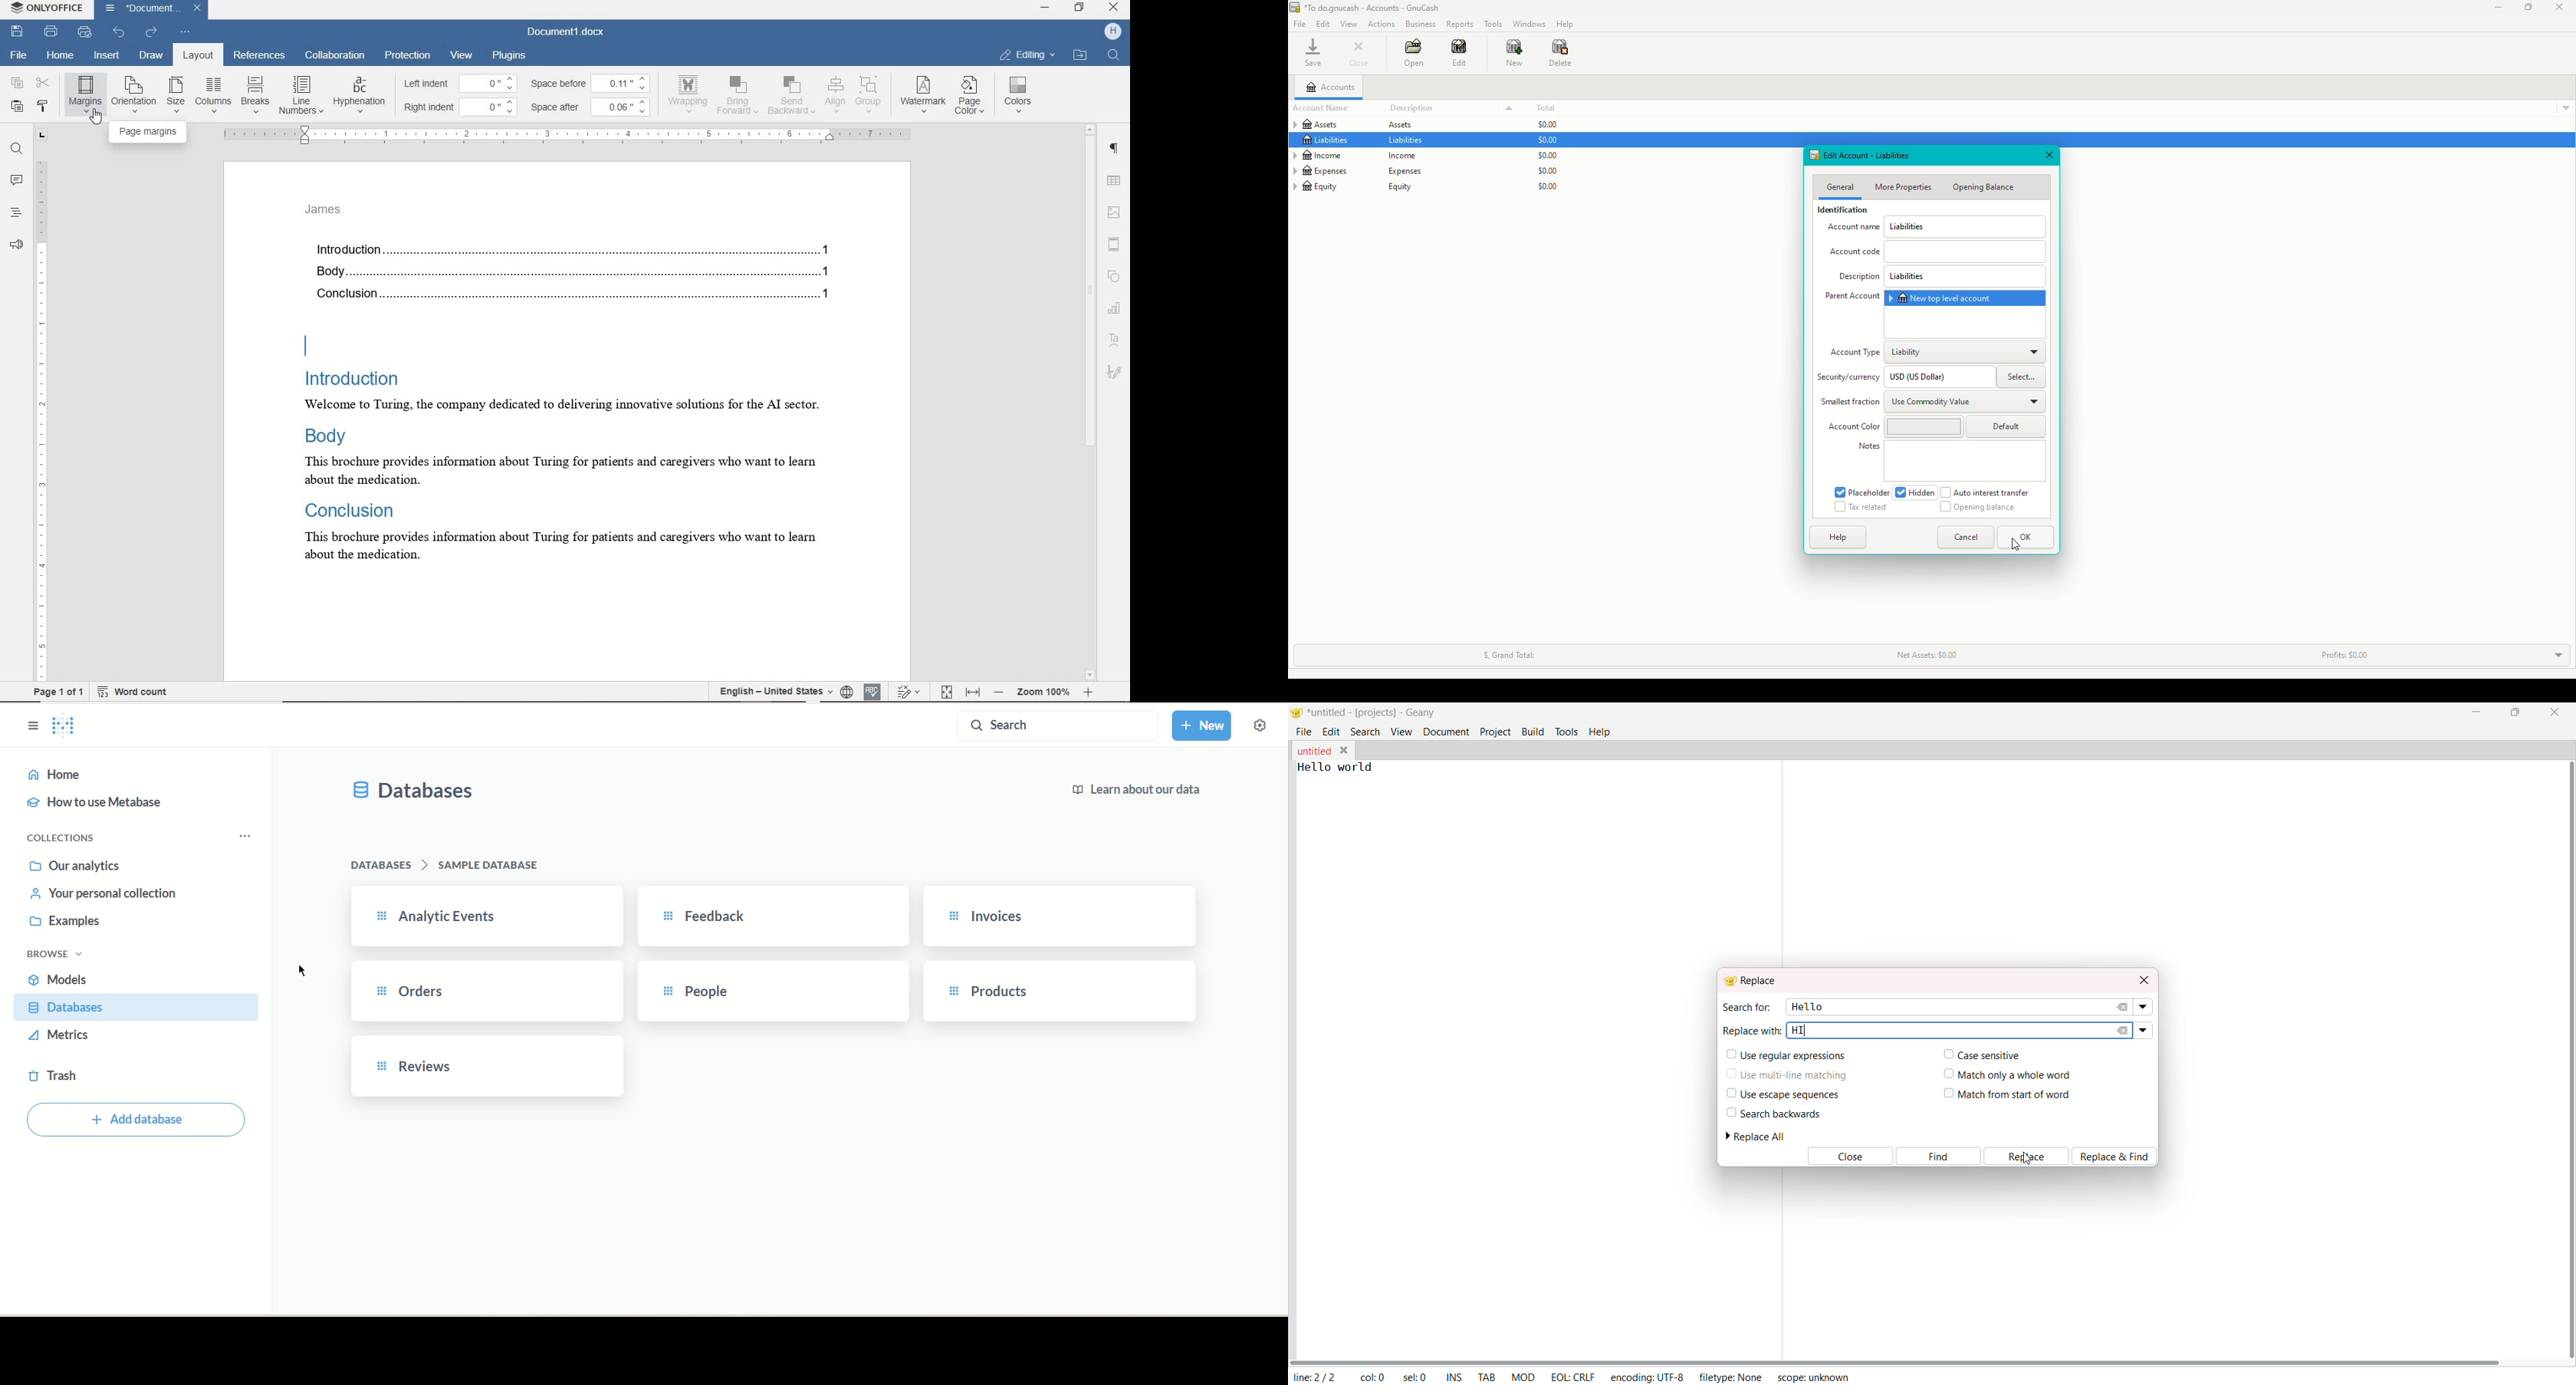  Describe the element at coordinates (254, 95) in the screenshot. I see `breaks` at that location.